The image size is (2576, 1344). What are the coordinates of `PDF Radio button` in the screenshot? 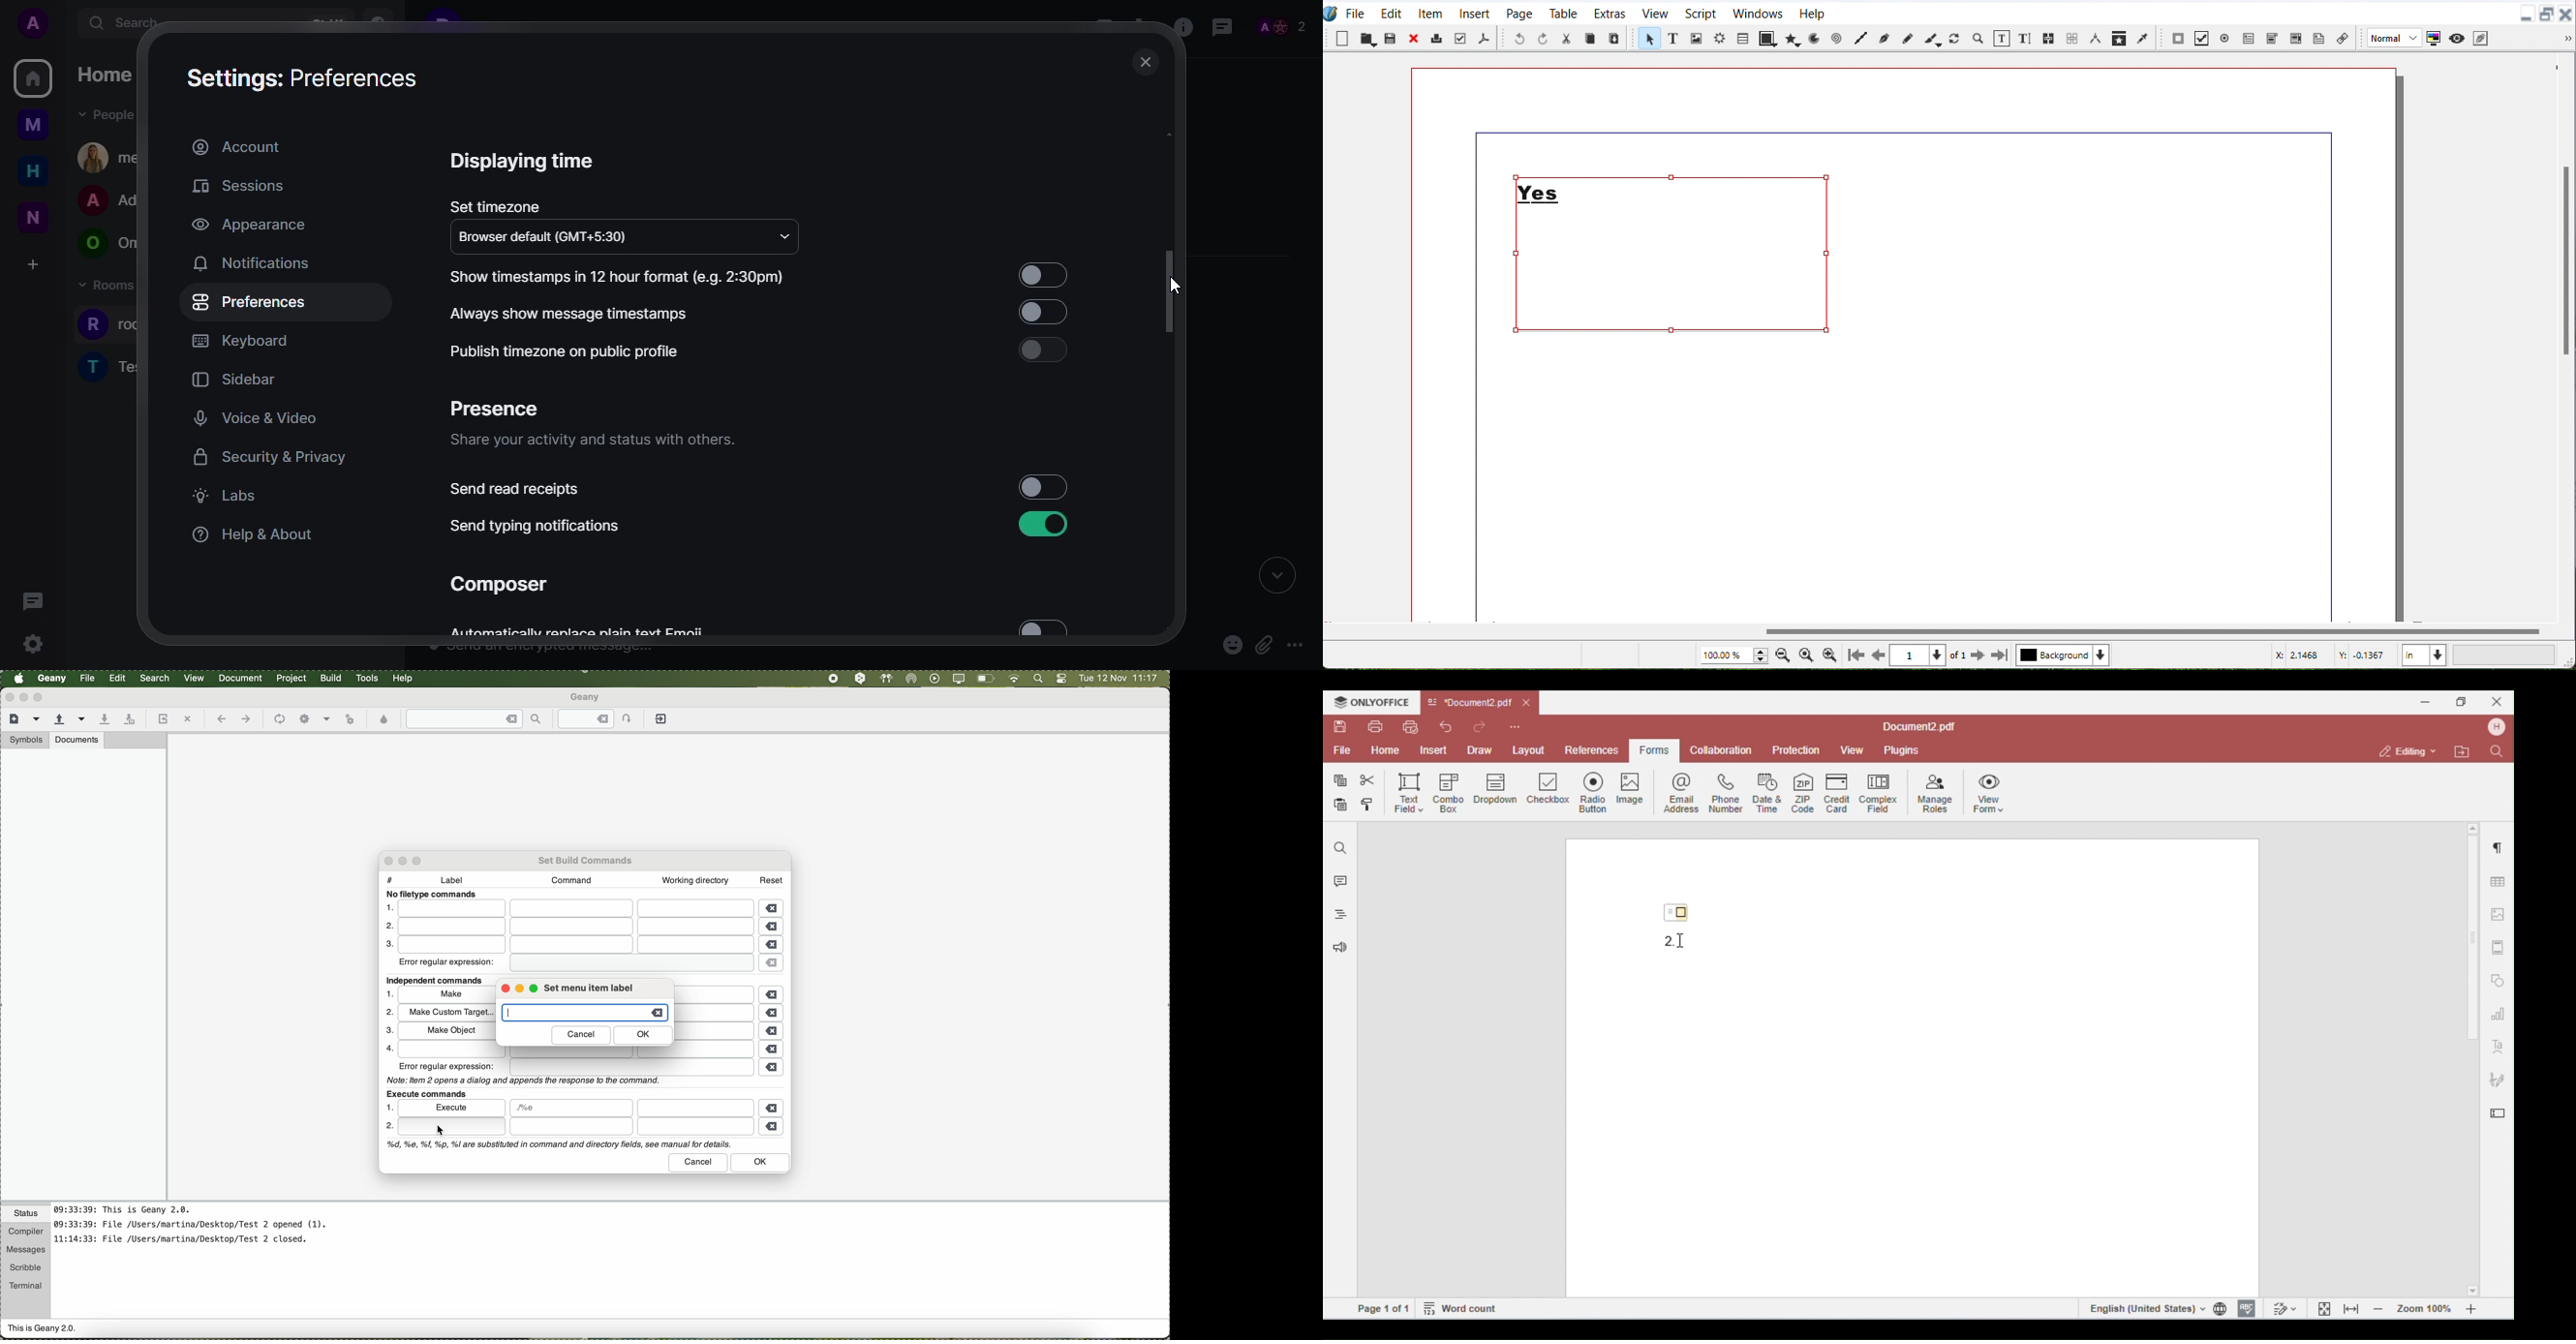 It's located at (2228, 36).